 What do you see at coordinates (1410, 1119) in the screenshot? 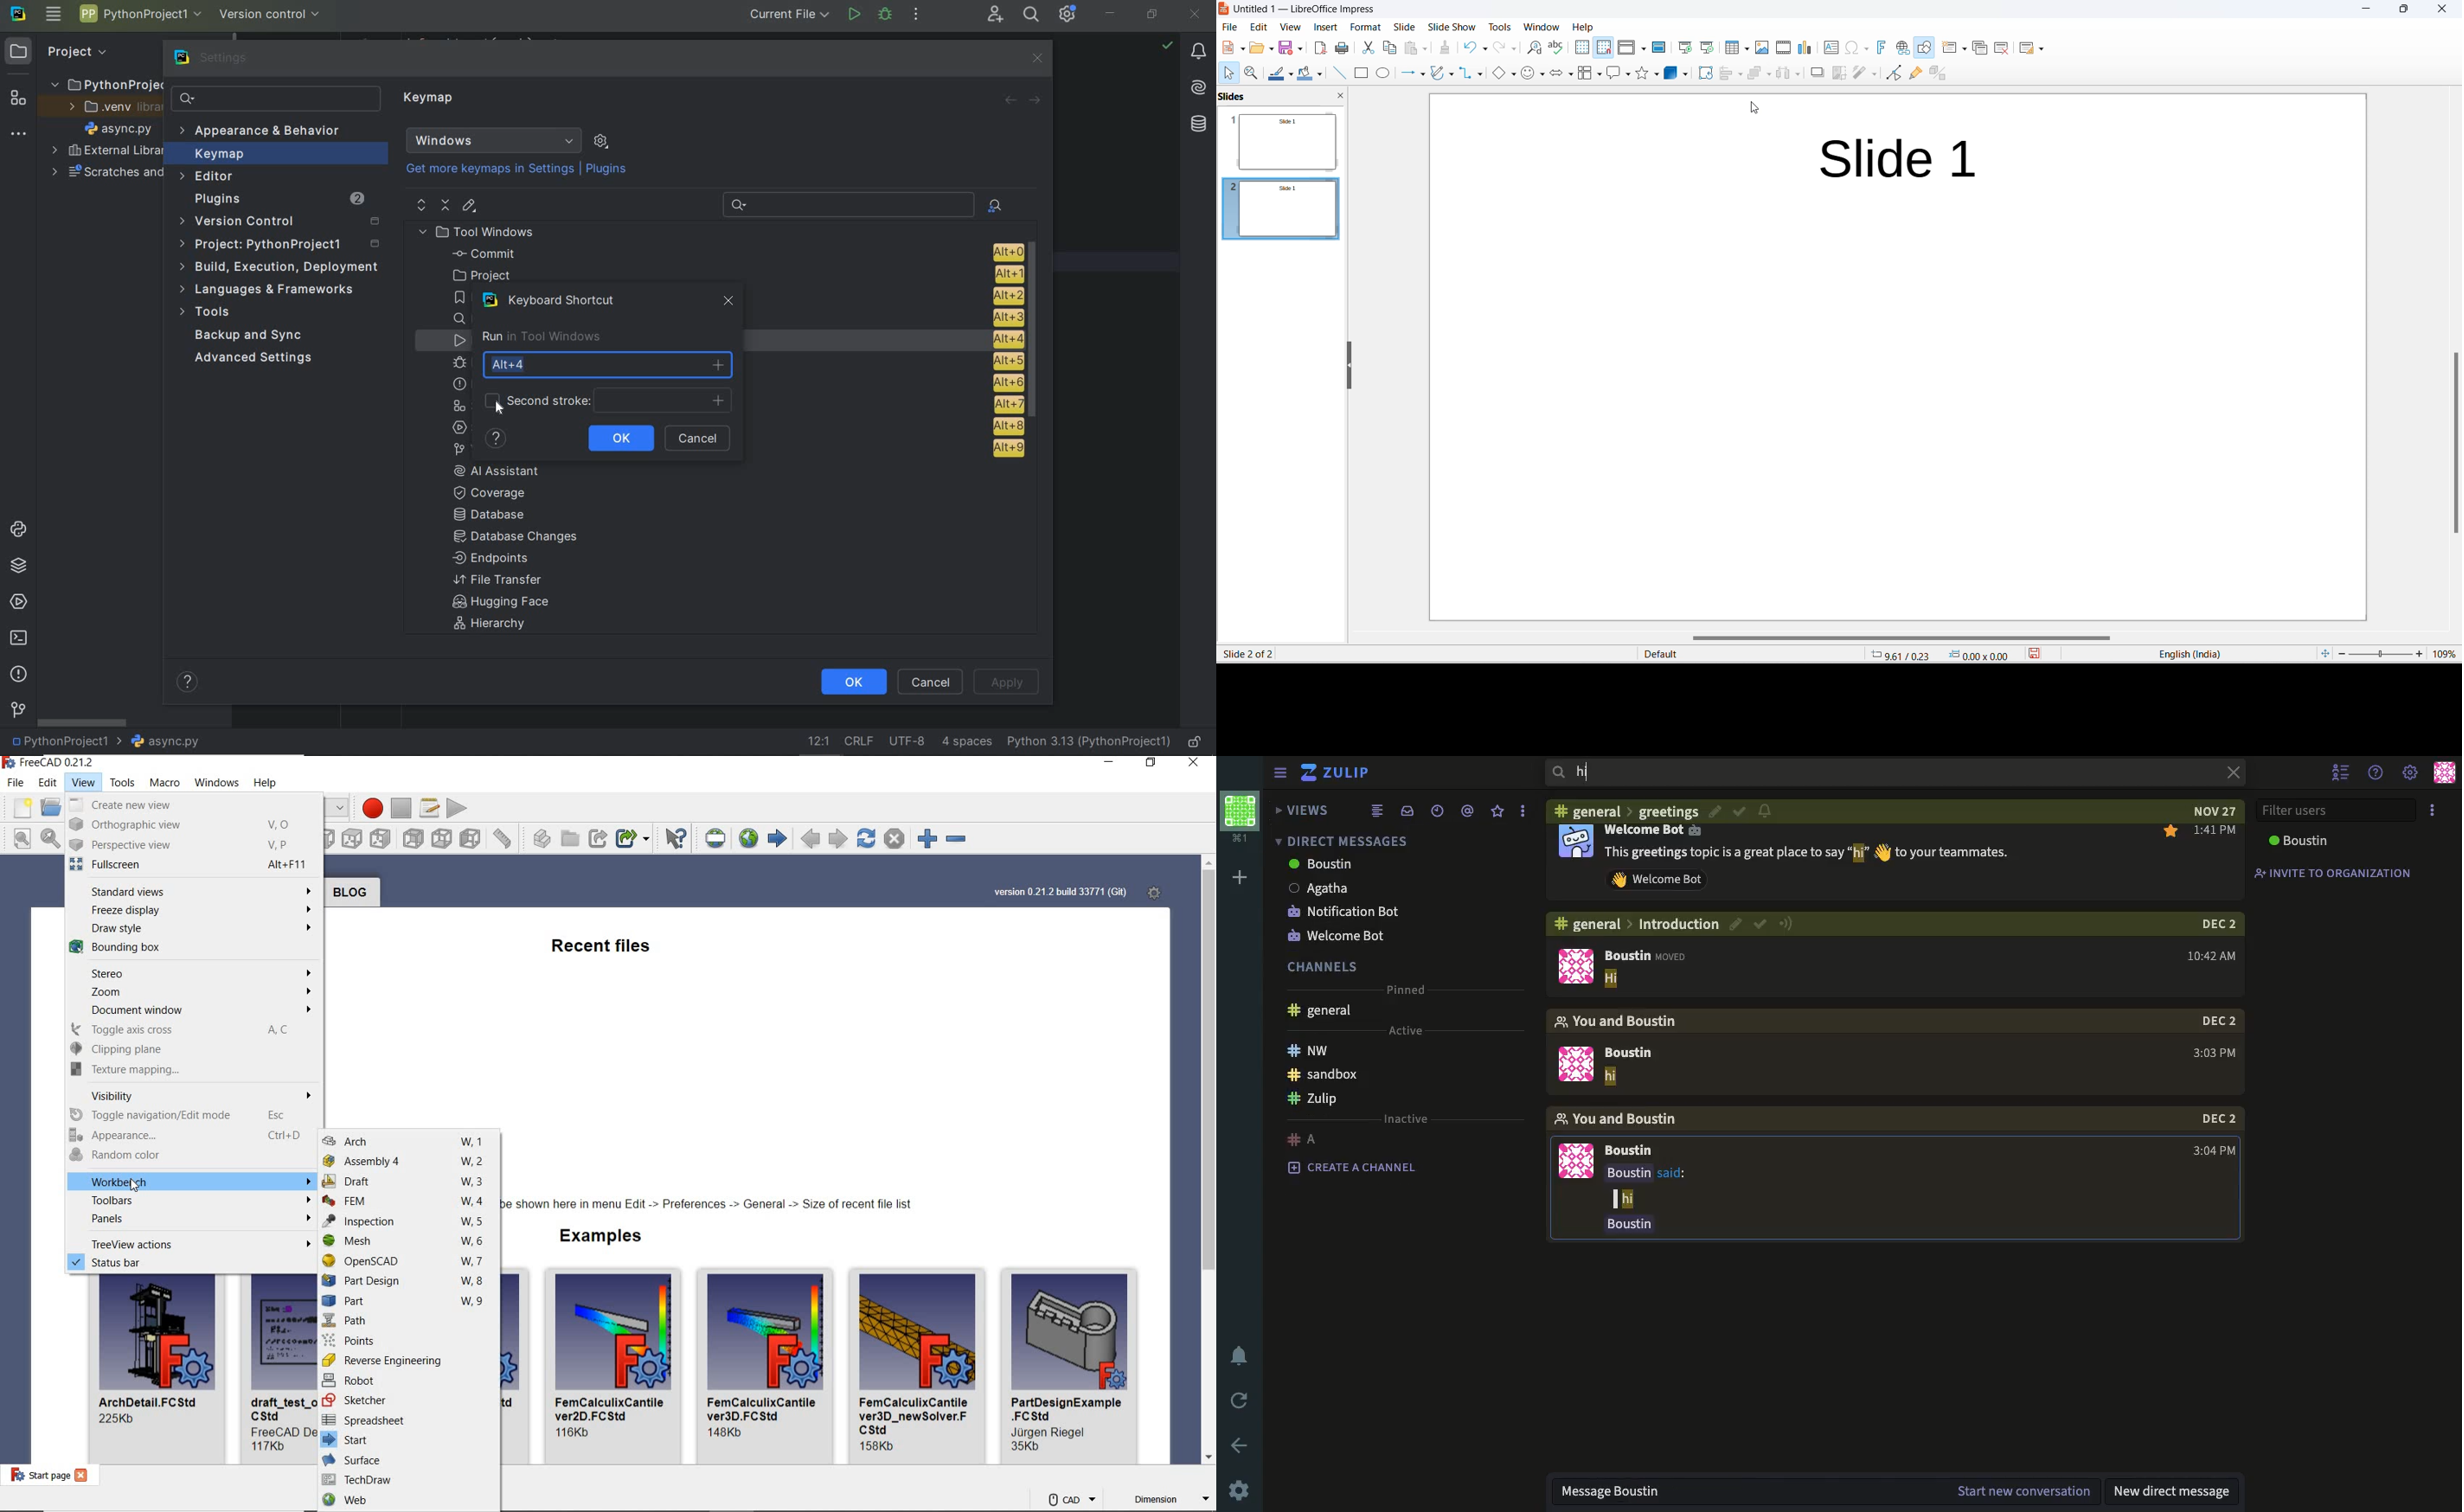
I see `inactive` at bounding box center [1410, 1119].